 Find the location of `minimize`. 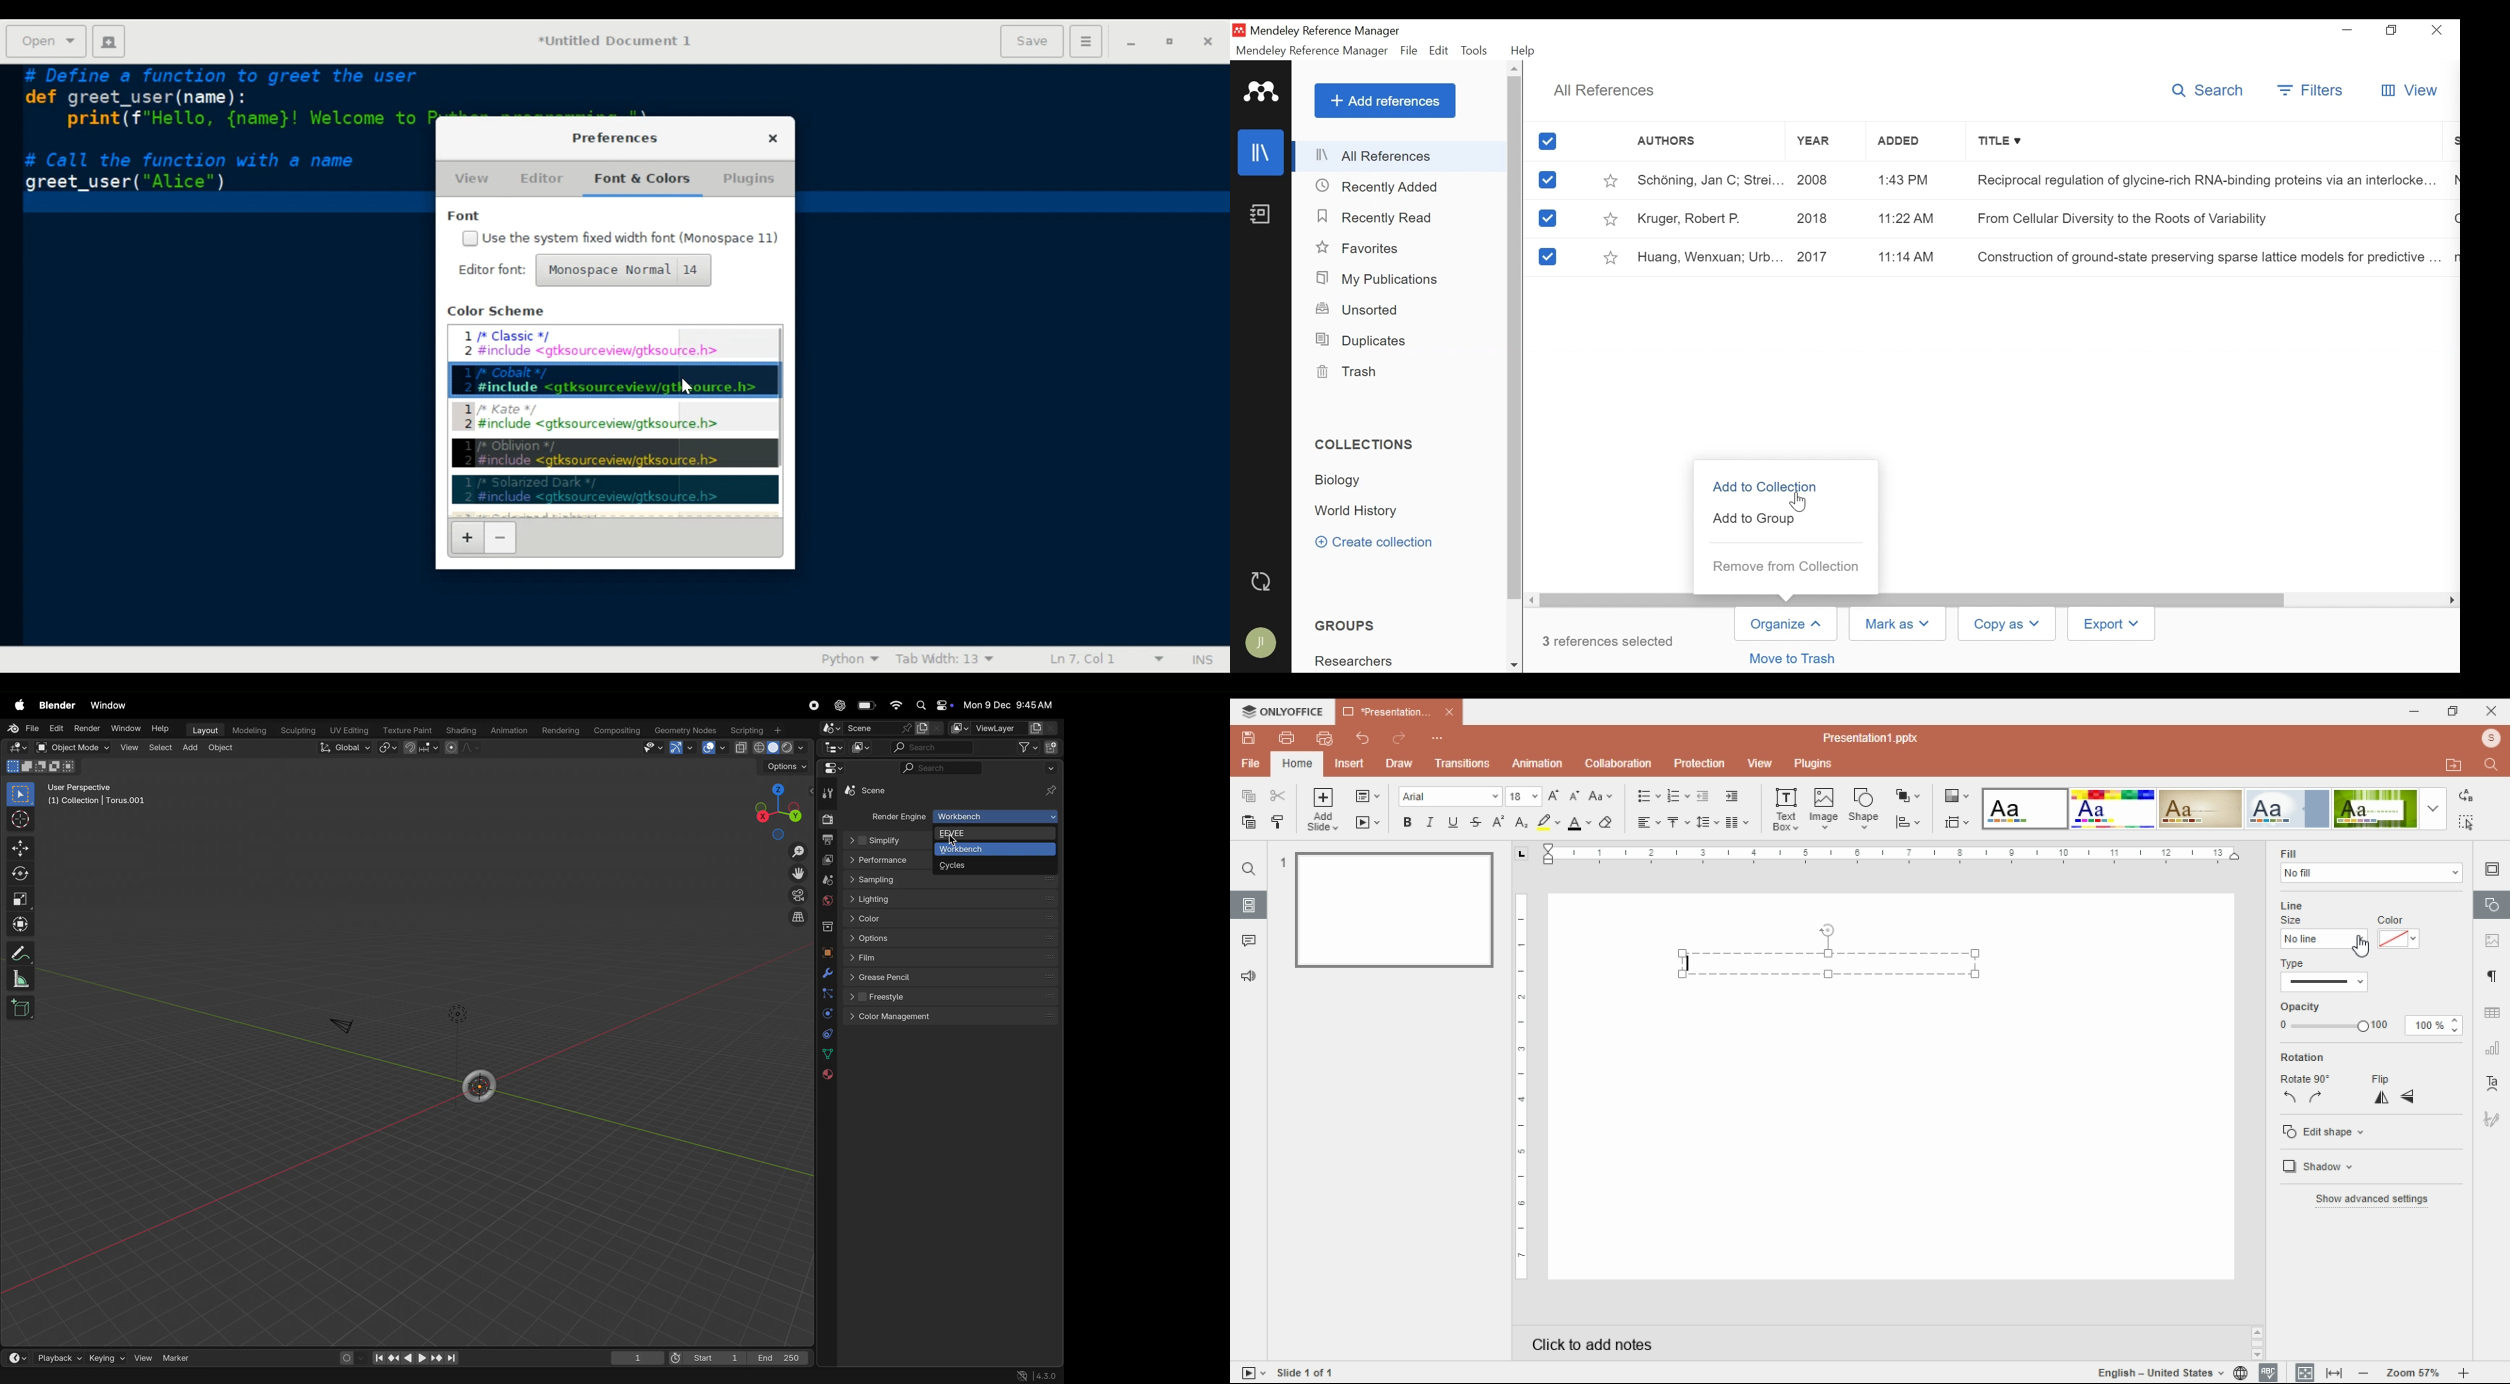

minimize is located at coordinates (2418, 712).